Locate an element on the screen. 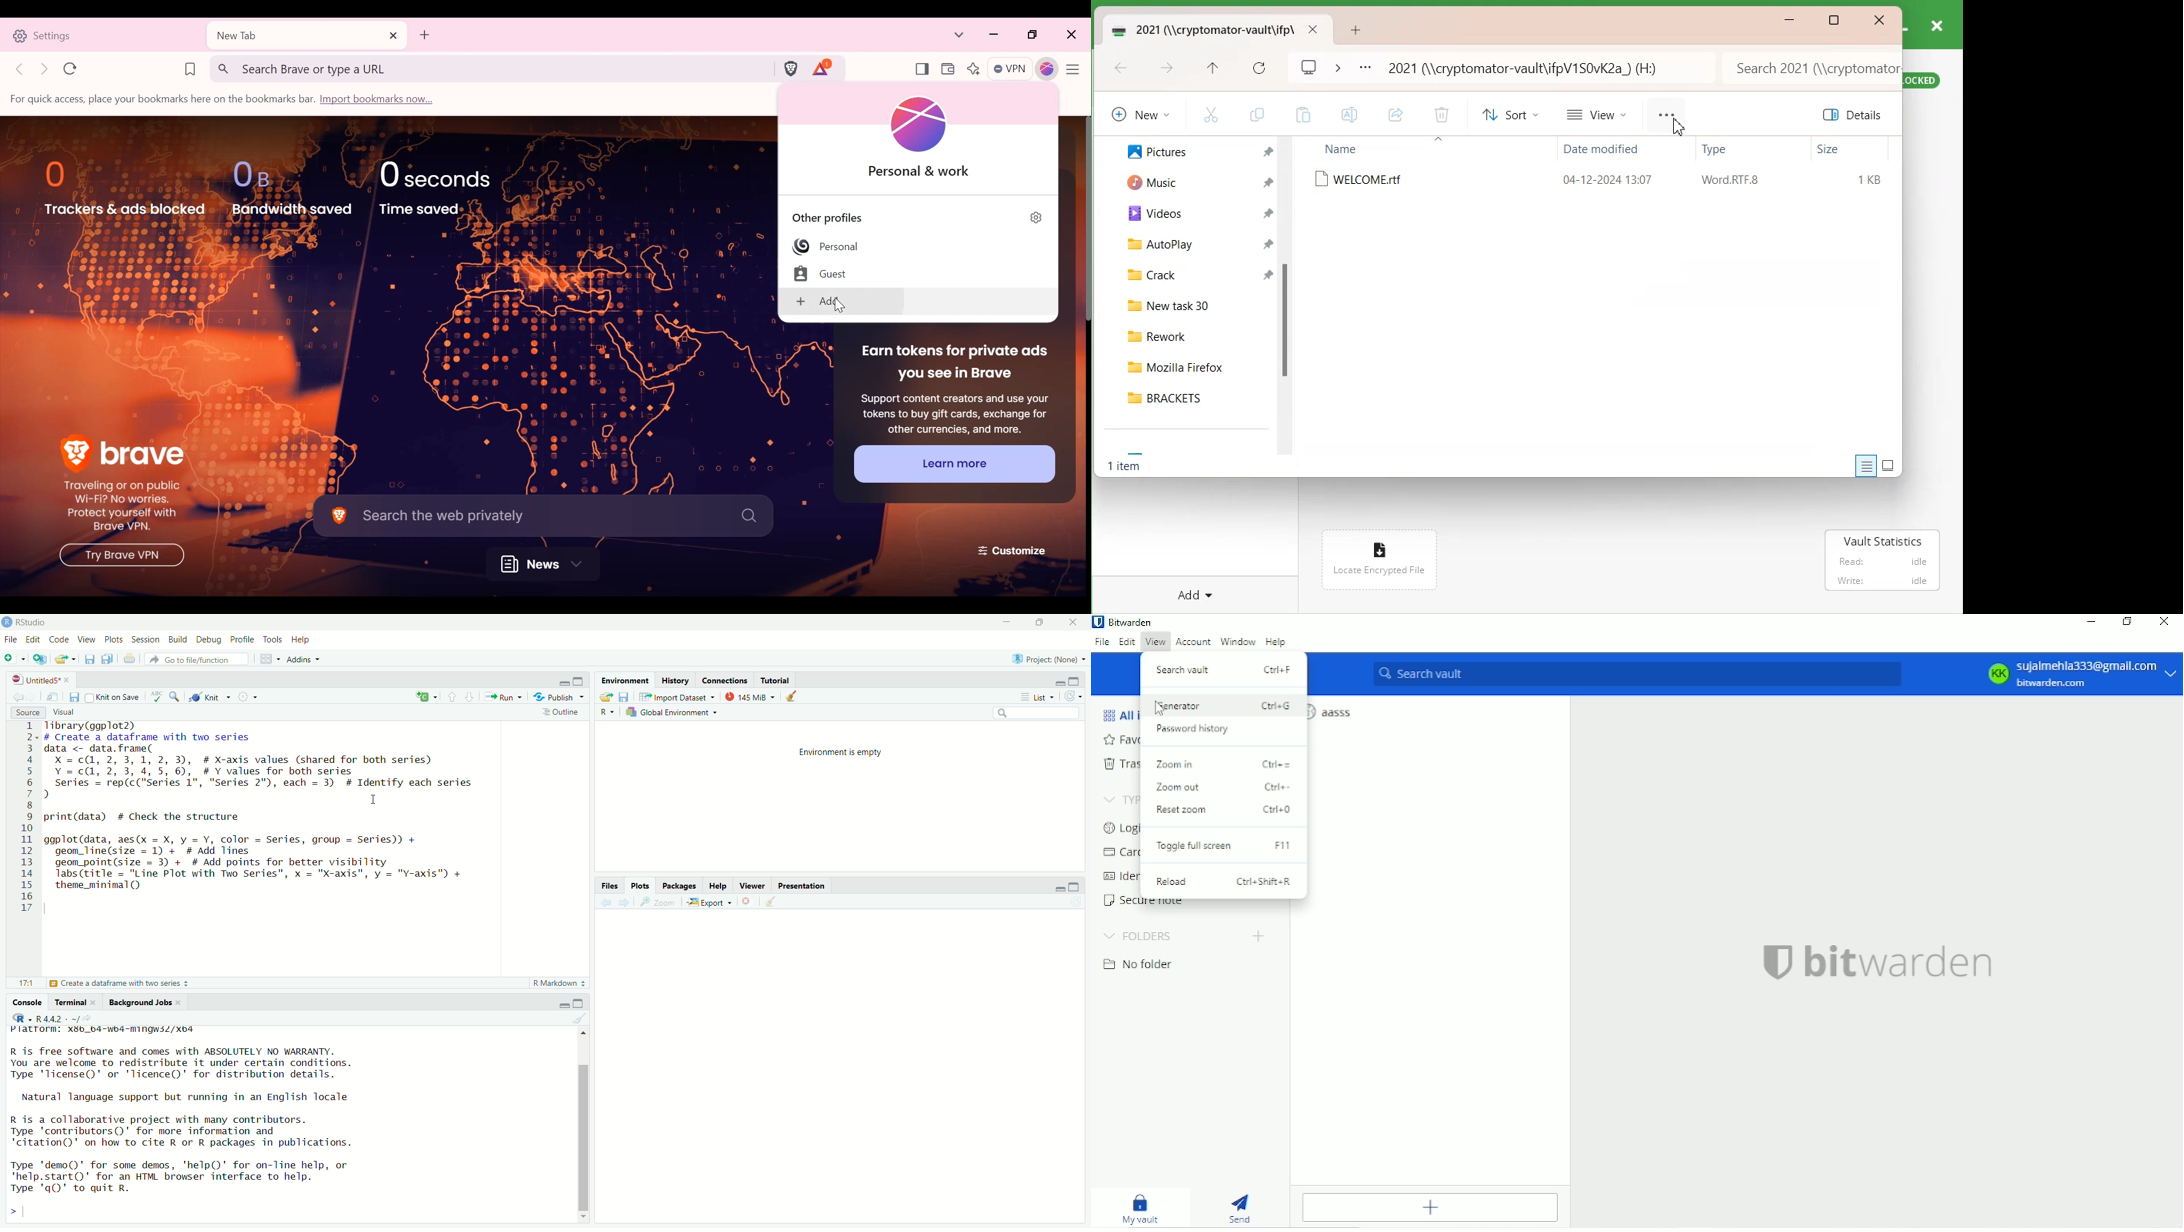 This screenshot has width=2184, height=1232. Go back to the previous source selection is located at coordinates (771, 902).